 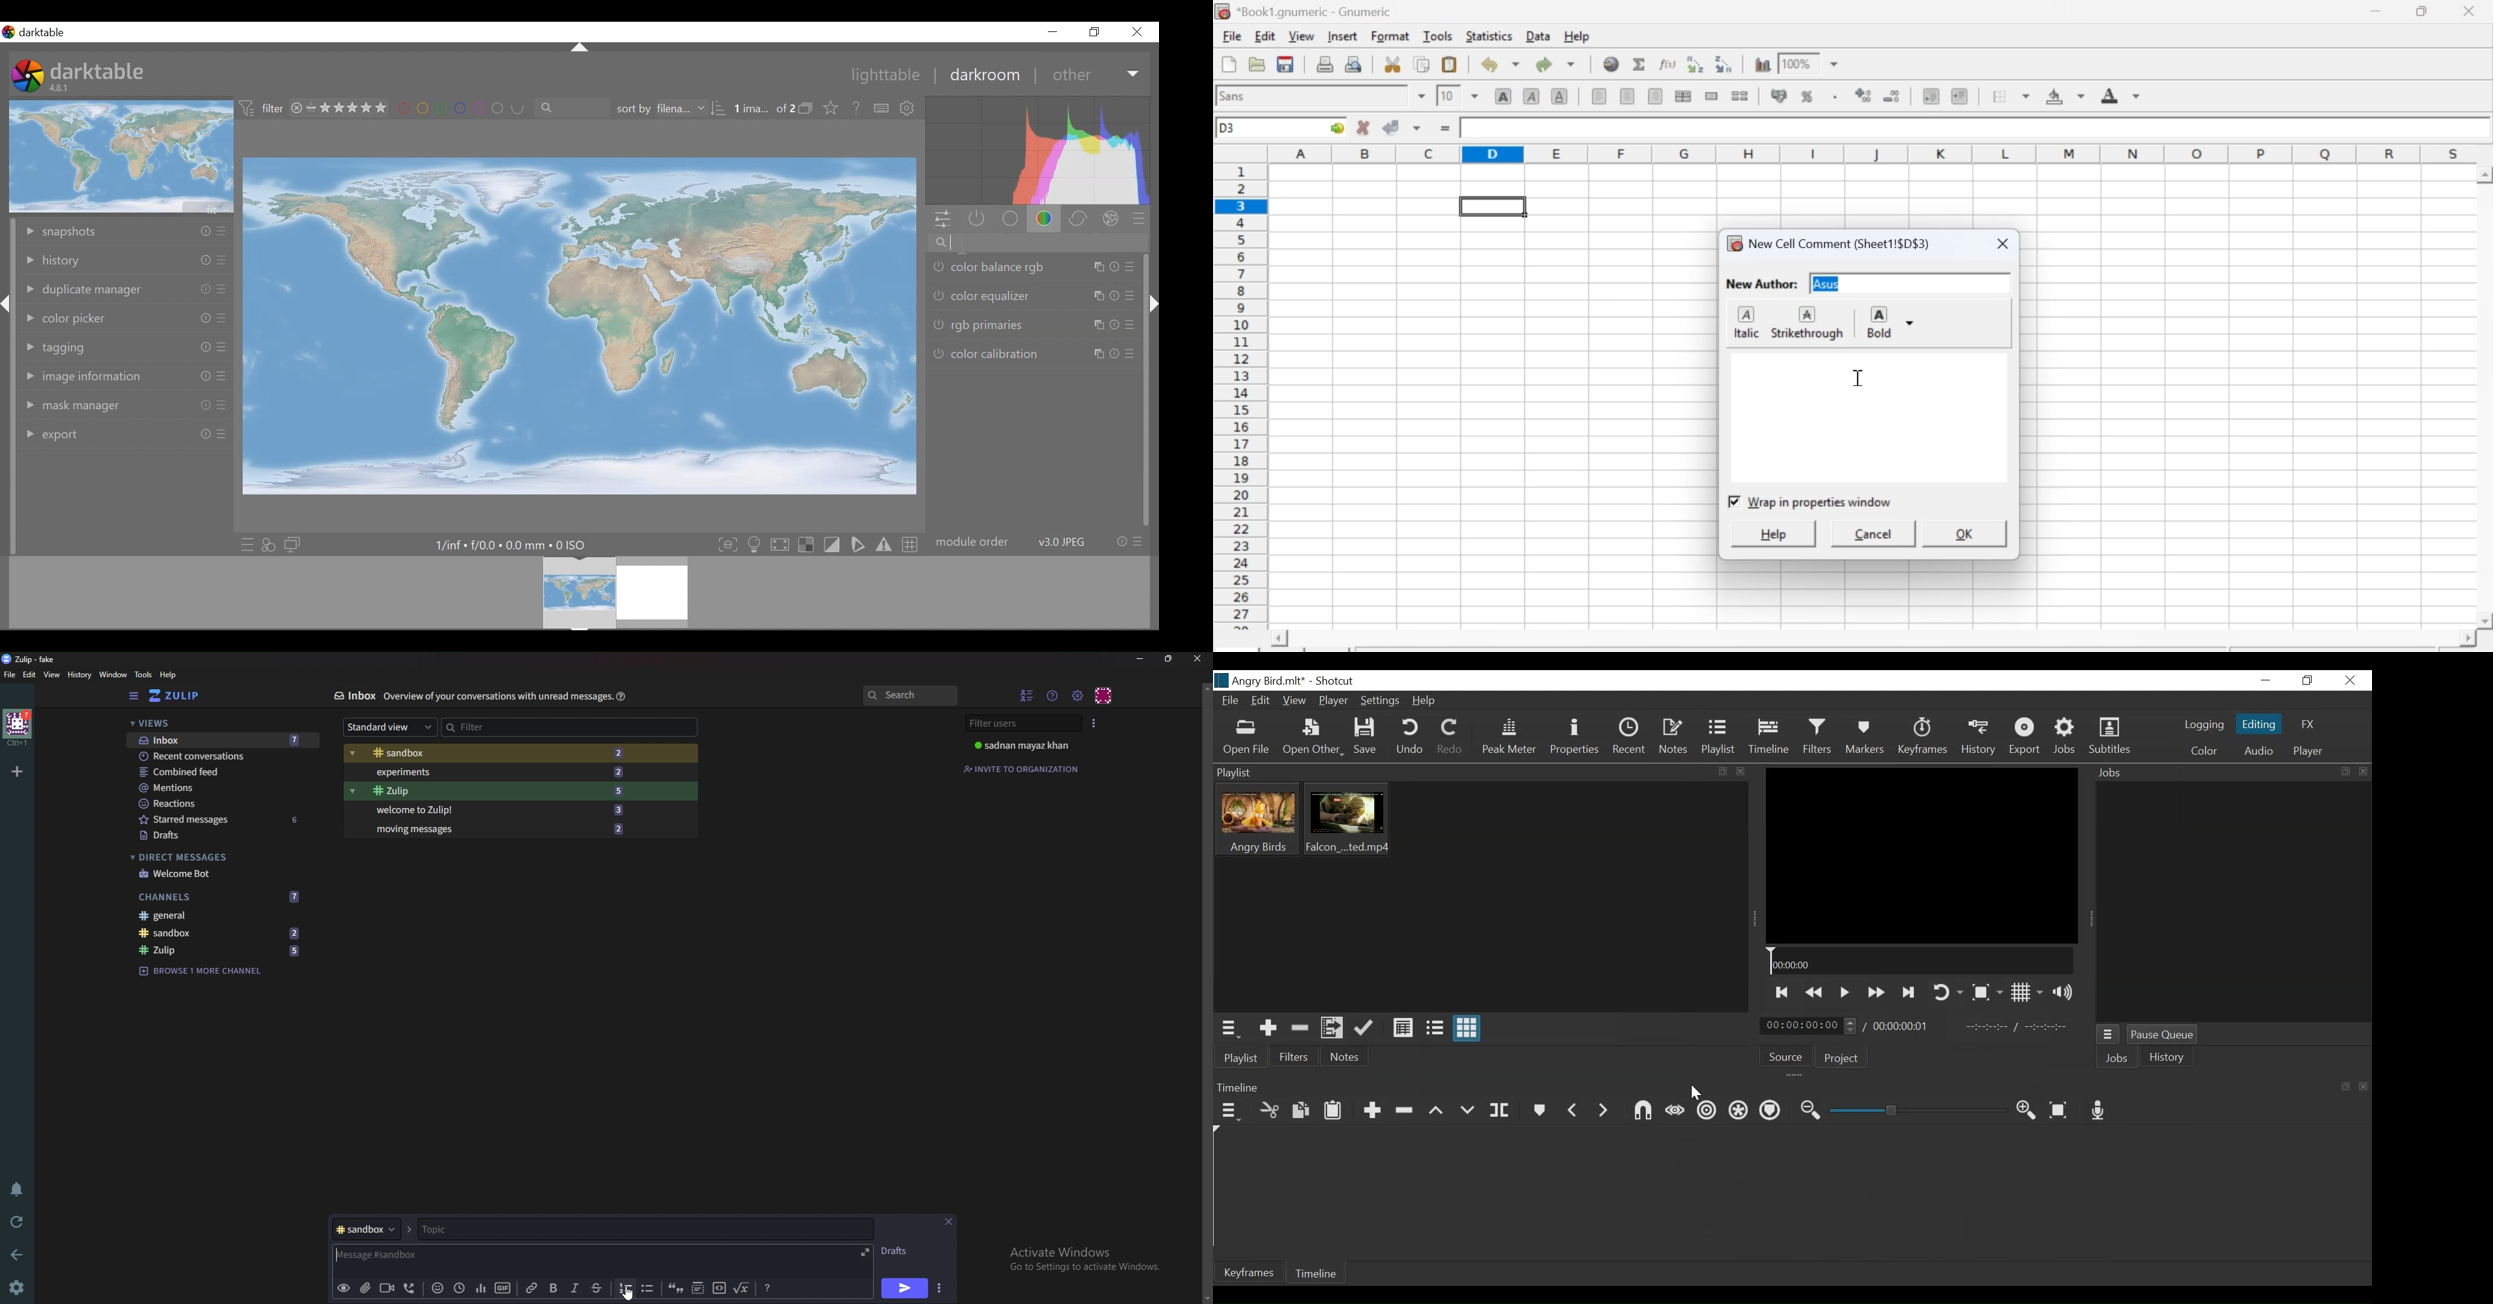 What do you see at coordinates (1799, 62) in the screenshot?
I see `Zoom` at bounding box center [1799, 62].